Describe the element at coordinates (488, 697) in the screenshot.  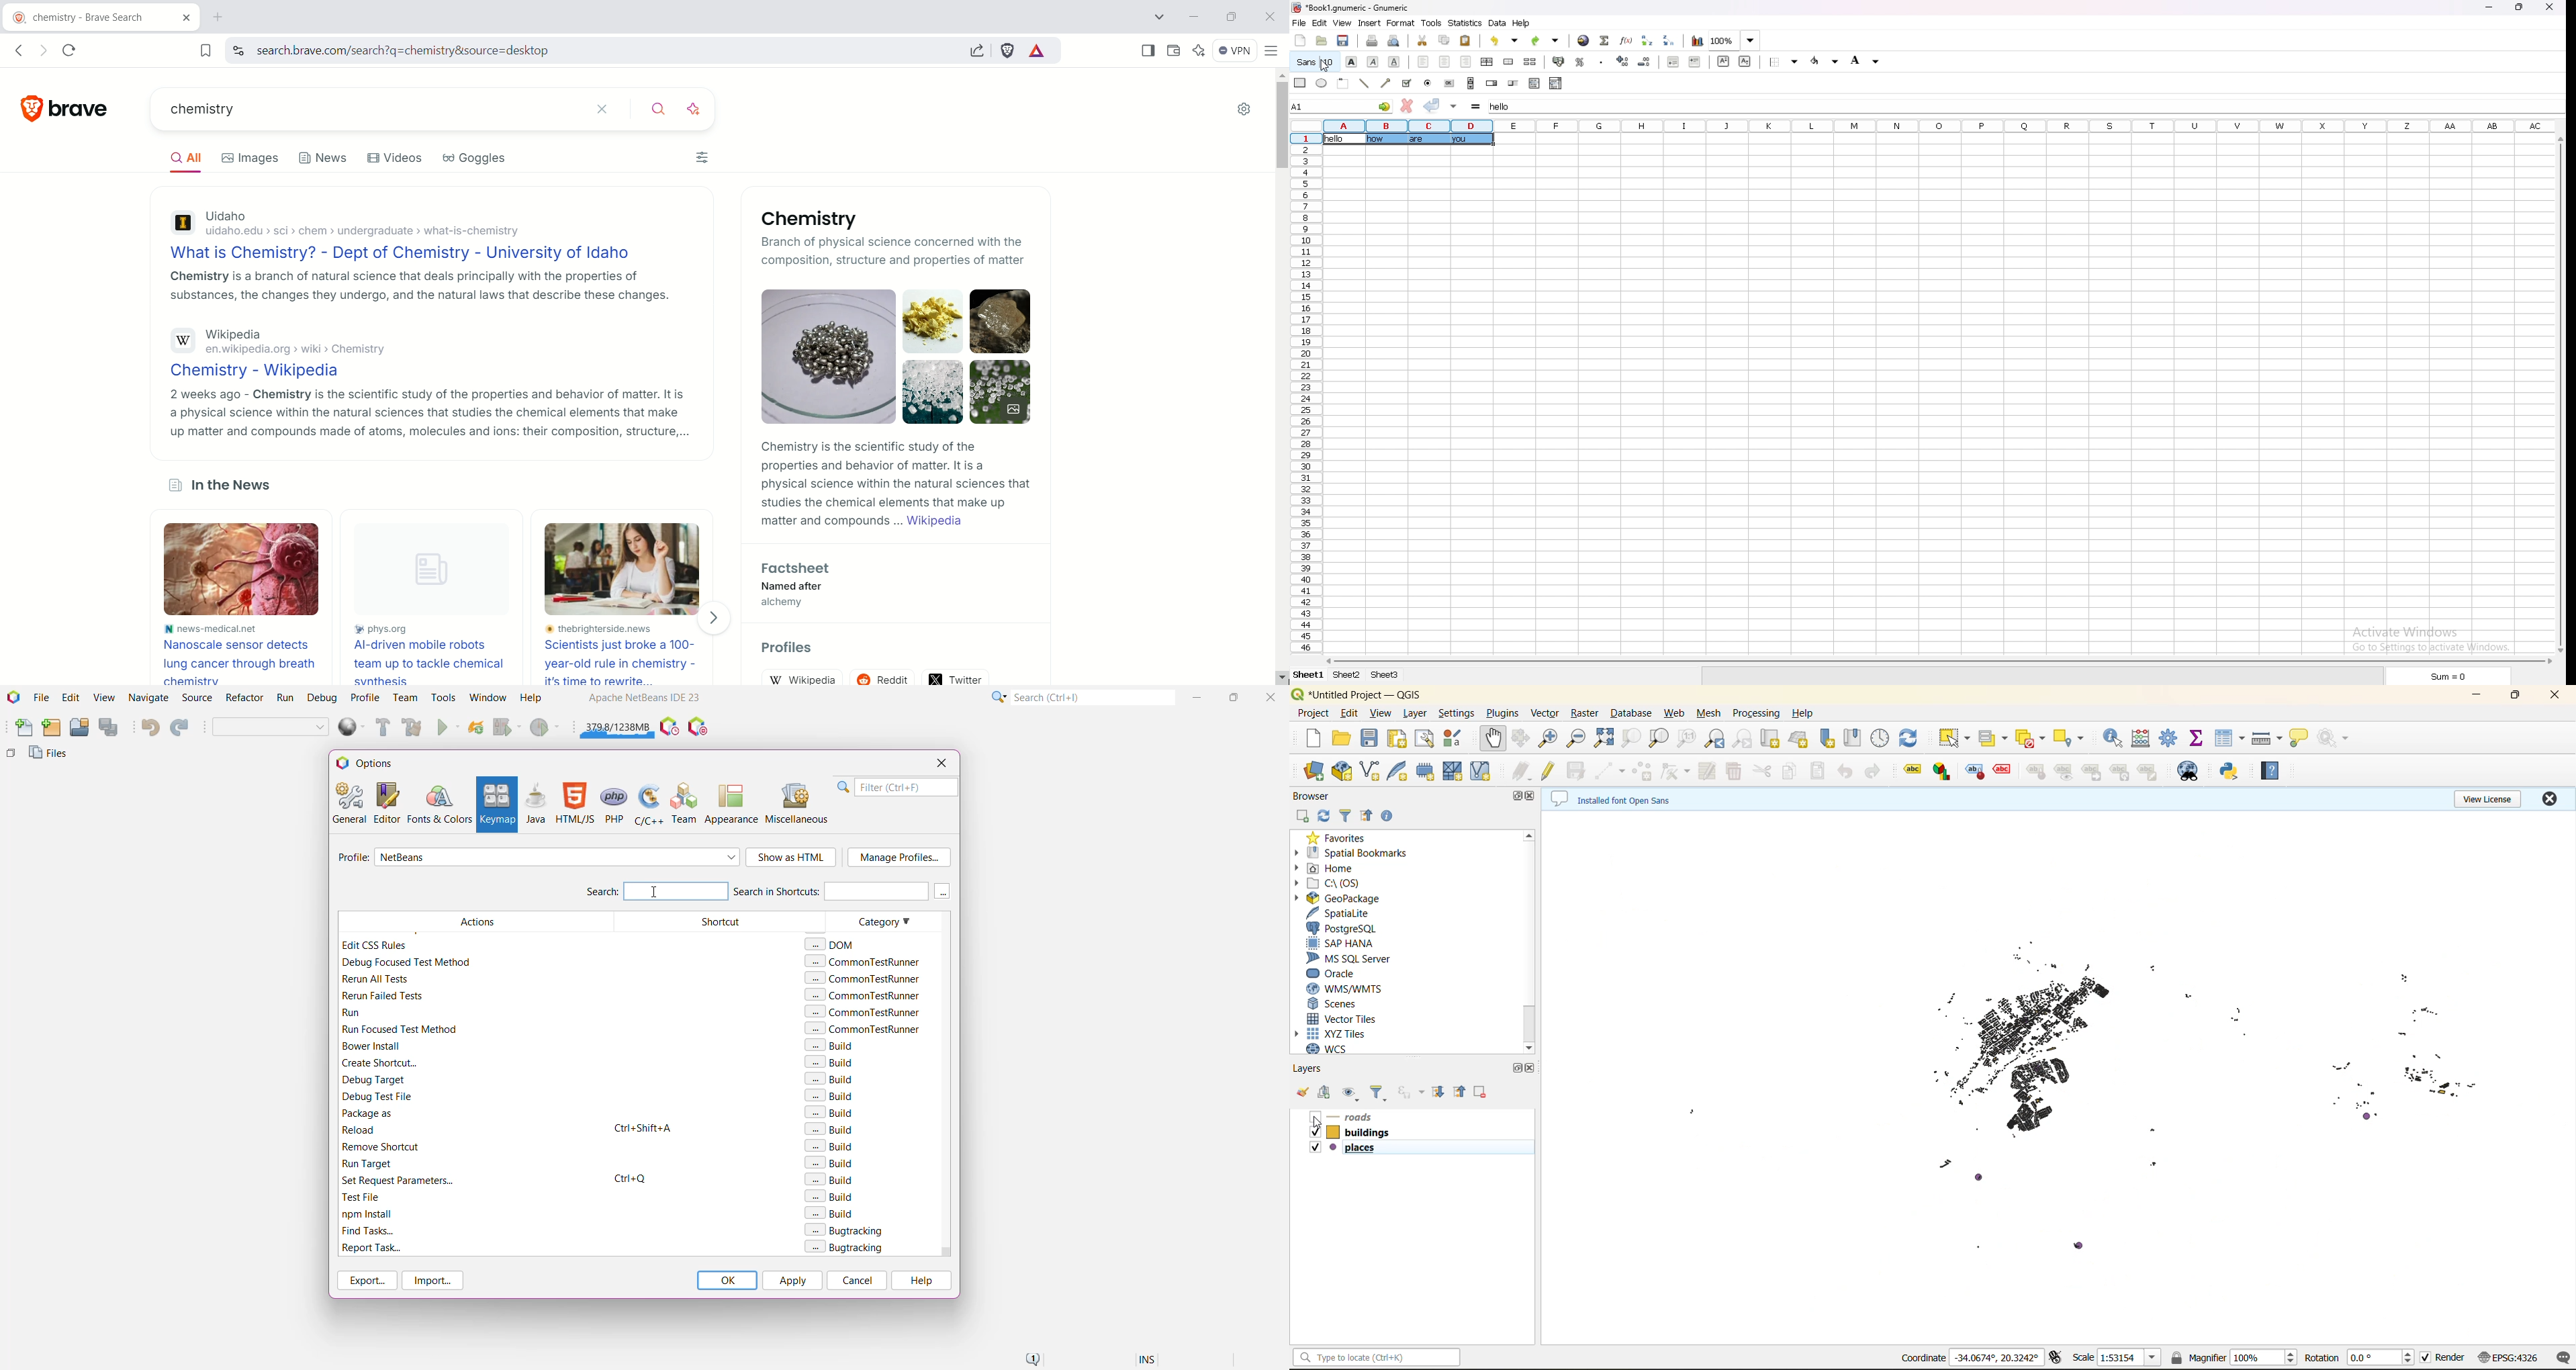
I see `Window` at that location.